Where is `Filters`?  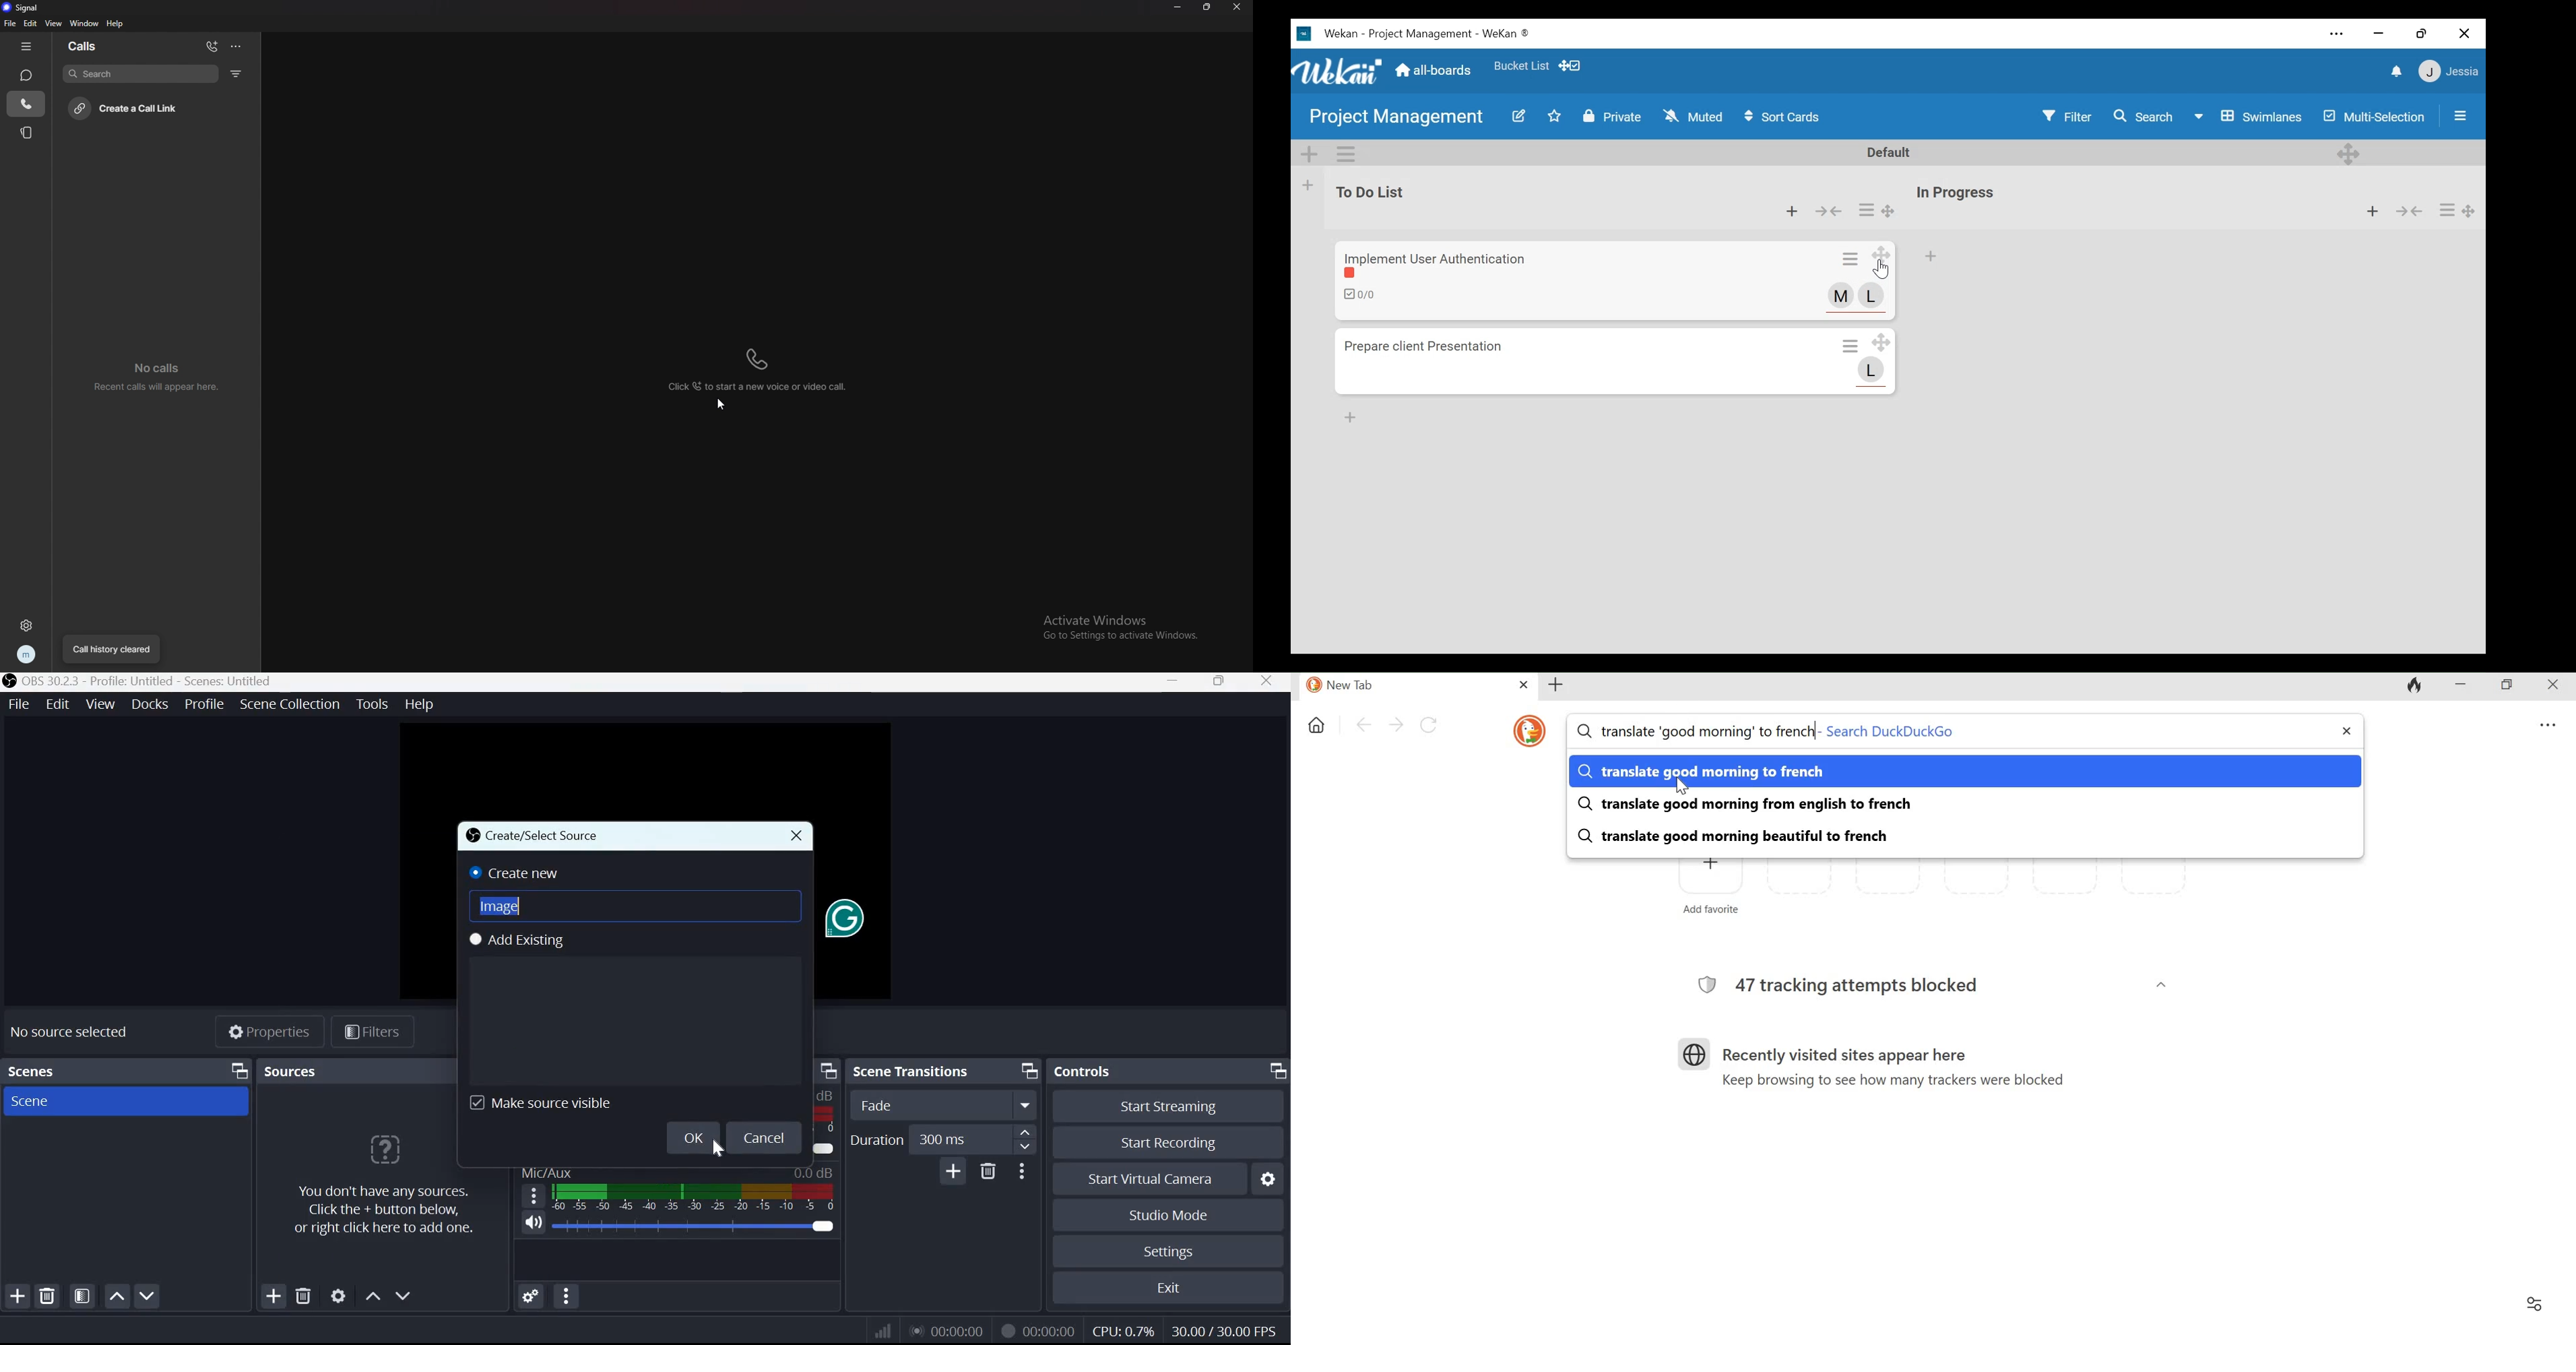 Filters is located at coordinates (374, 1030).